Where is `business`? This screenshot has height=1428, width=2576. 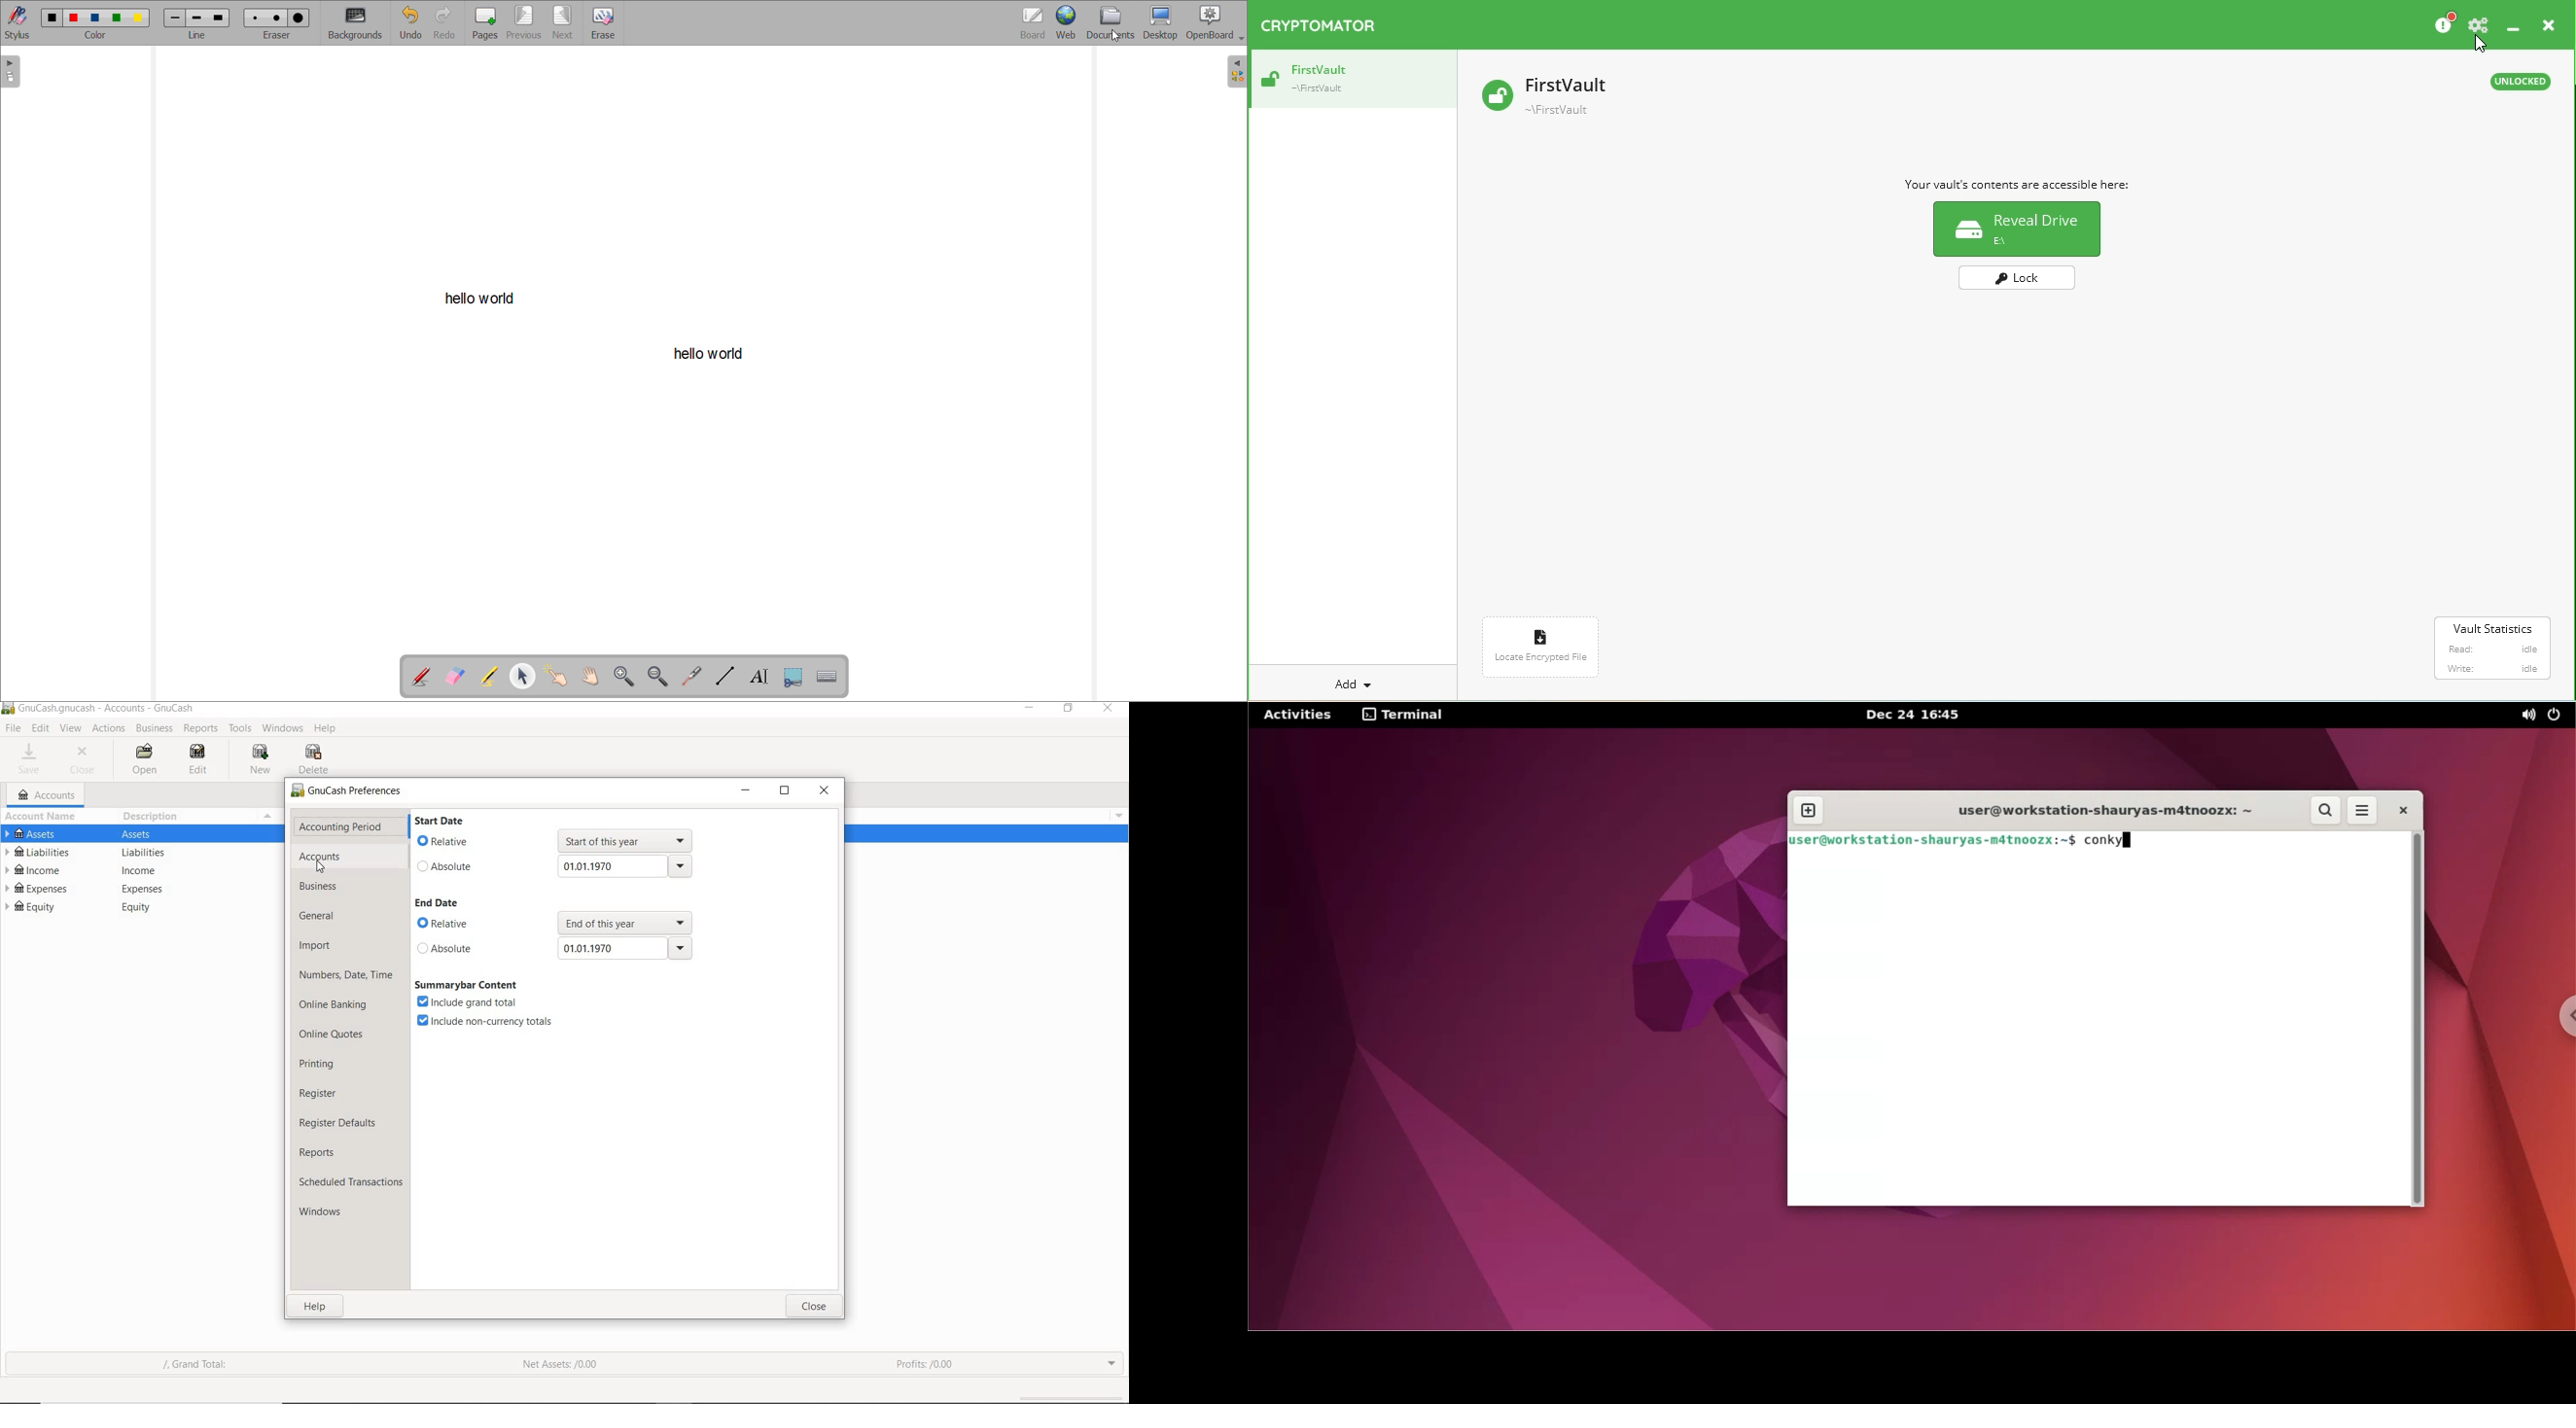 business is located at coordinates (322, 888).